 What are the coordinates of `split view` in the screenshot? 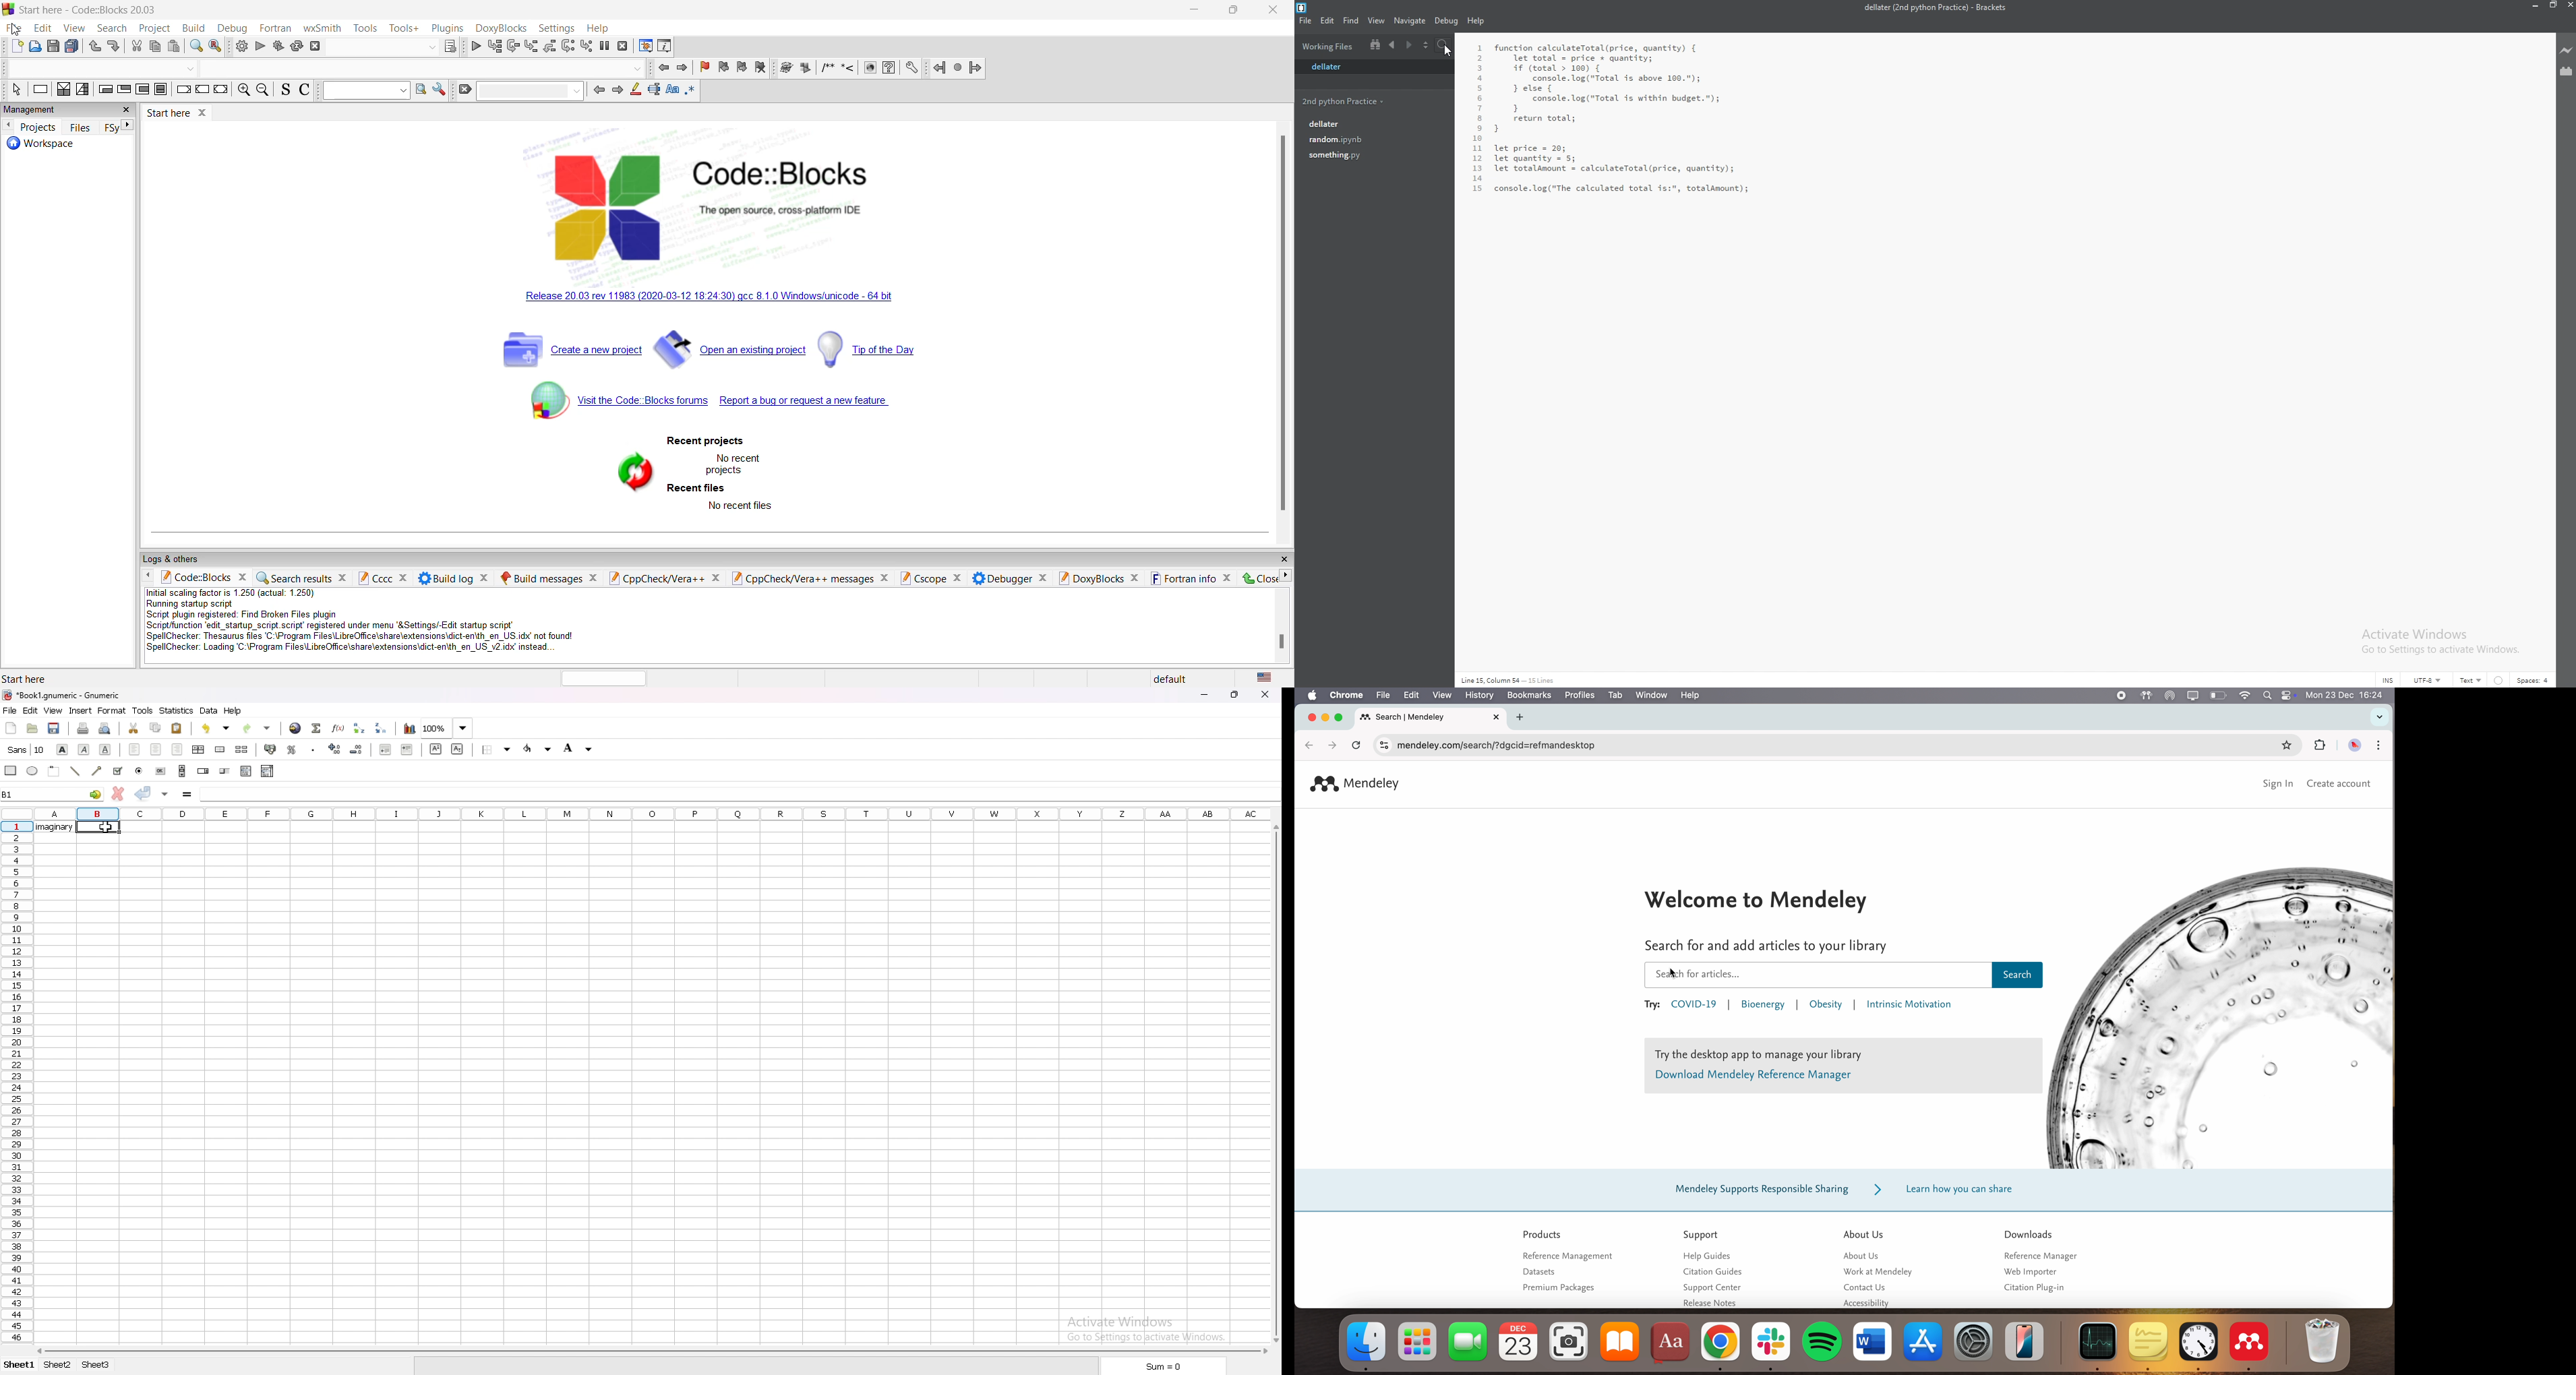 It's located at (1375, 45).